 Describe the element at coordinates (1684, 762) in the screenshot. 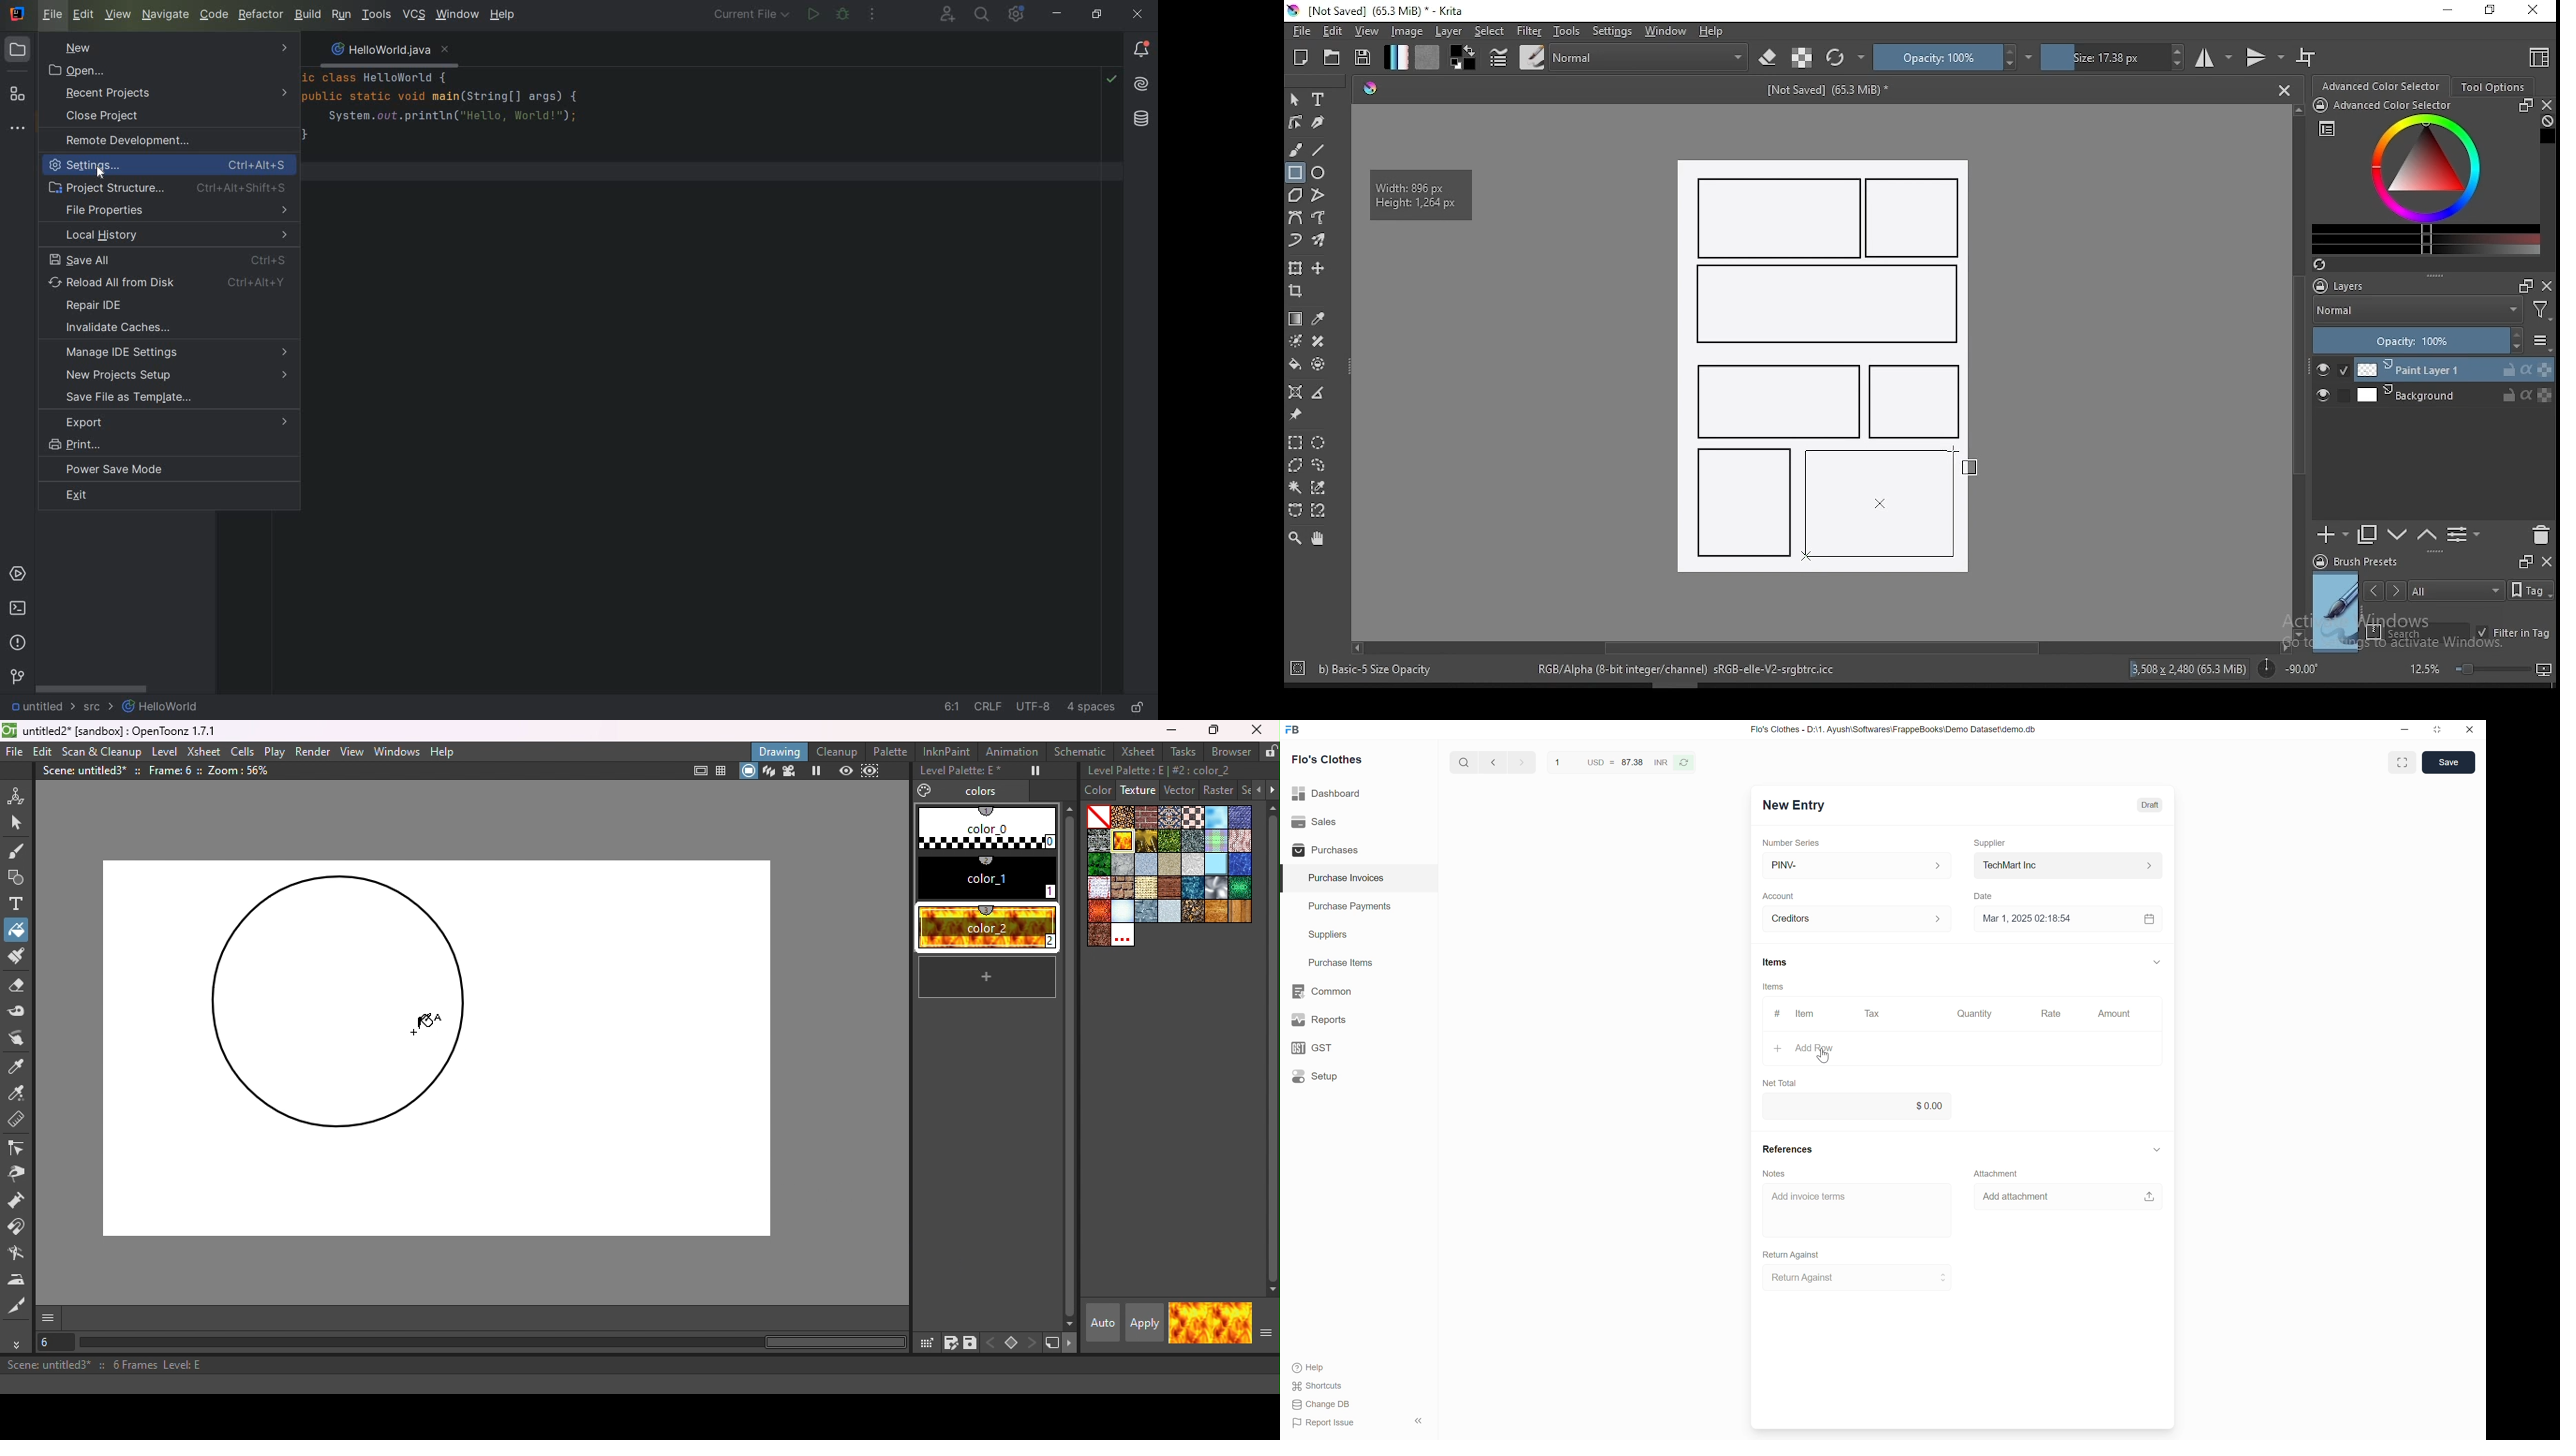

I see `Reverse` at that location.